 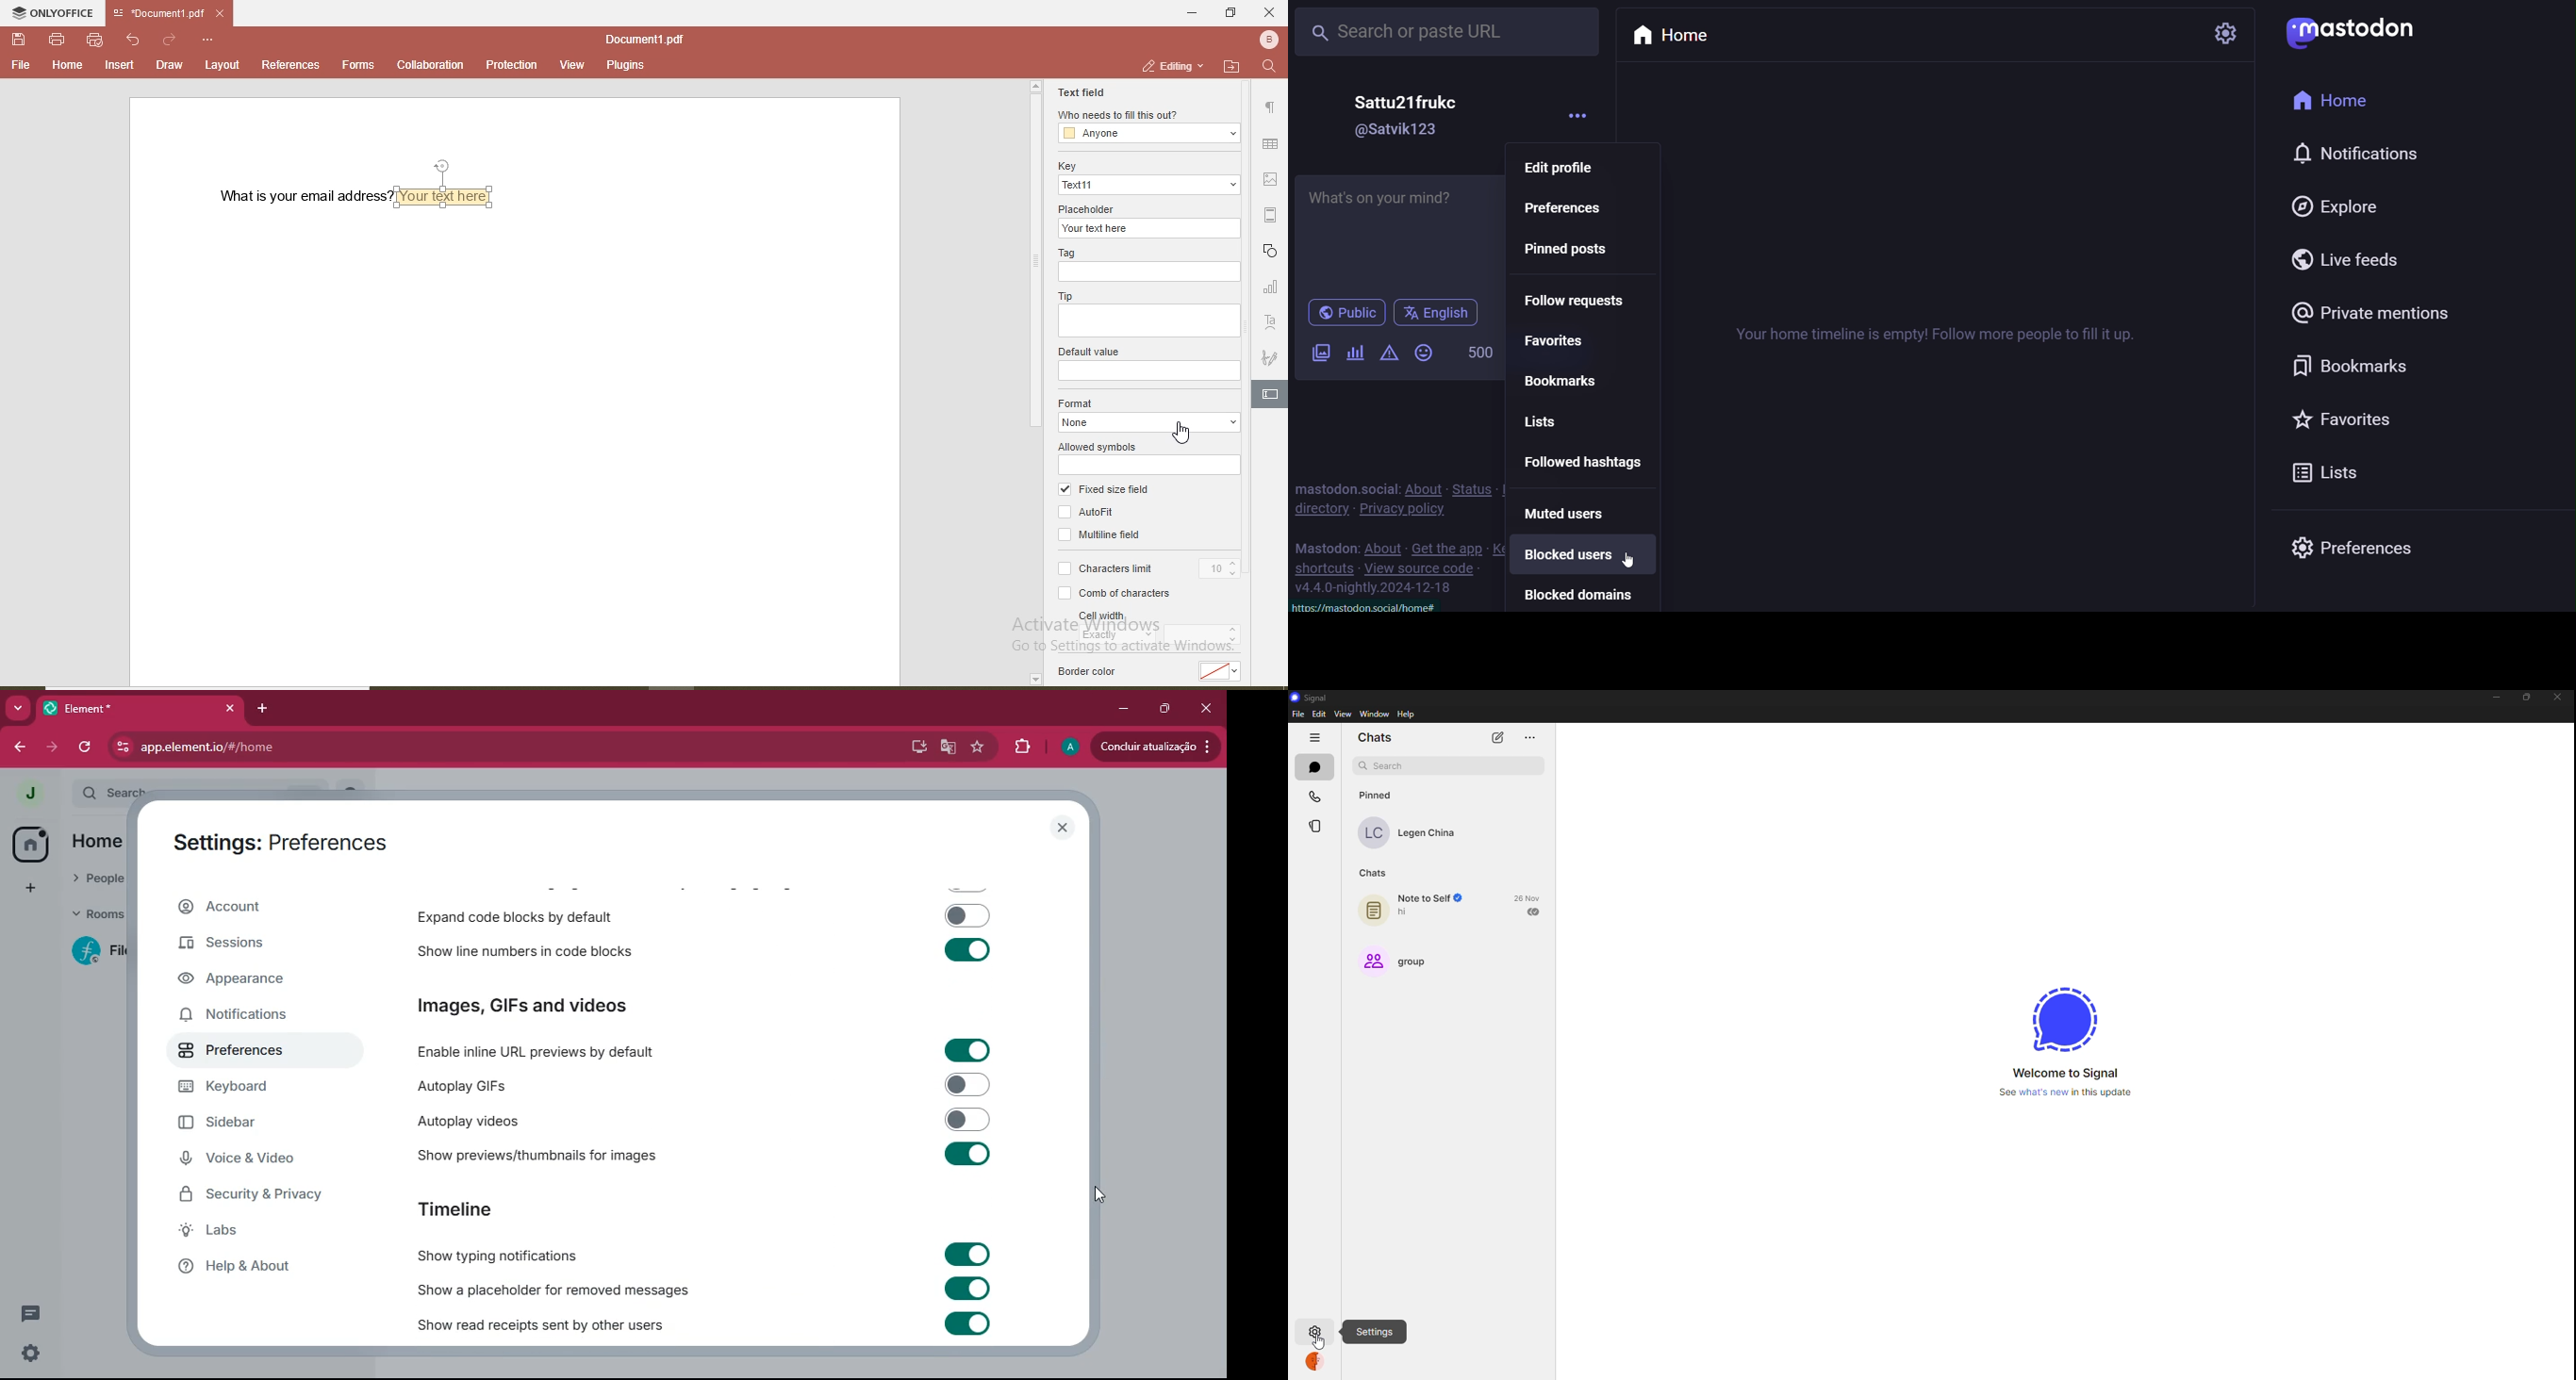 What do you see at coordinates (2221, 31) in the screenshot?
I see `setting` at bounding box center [2221, 31].